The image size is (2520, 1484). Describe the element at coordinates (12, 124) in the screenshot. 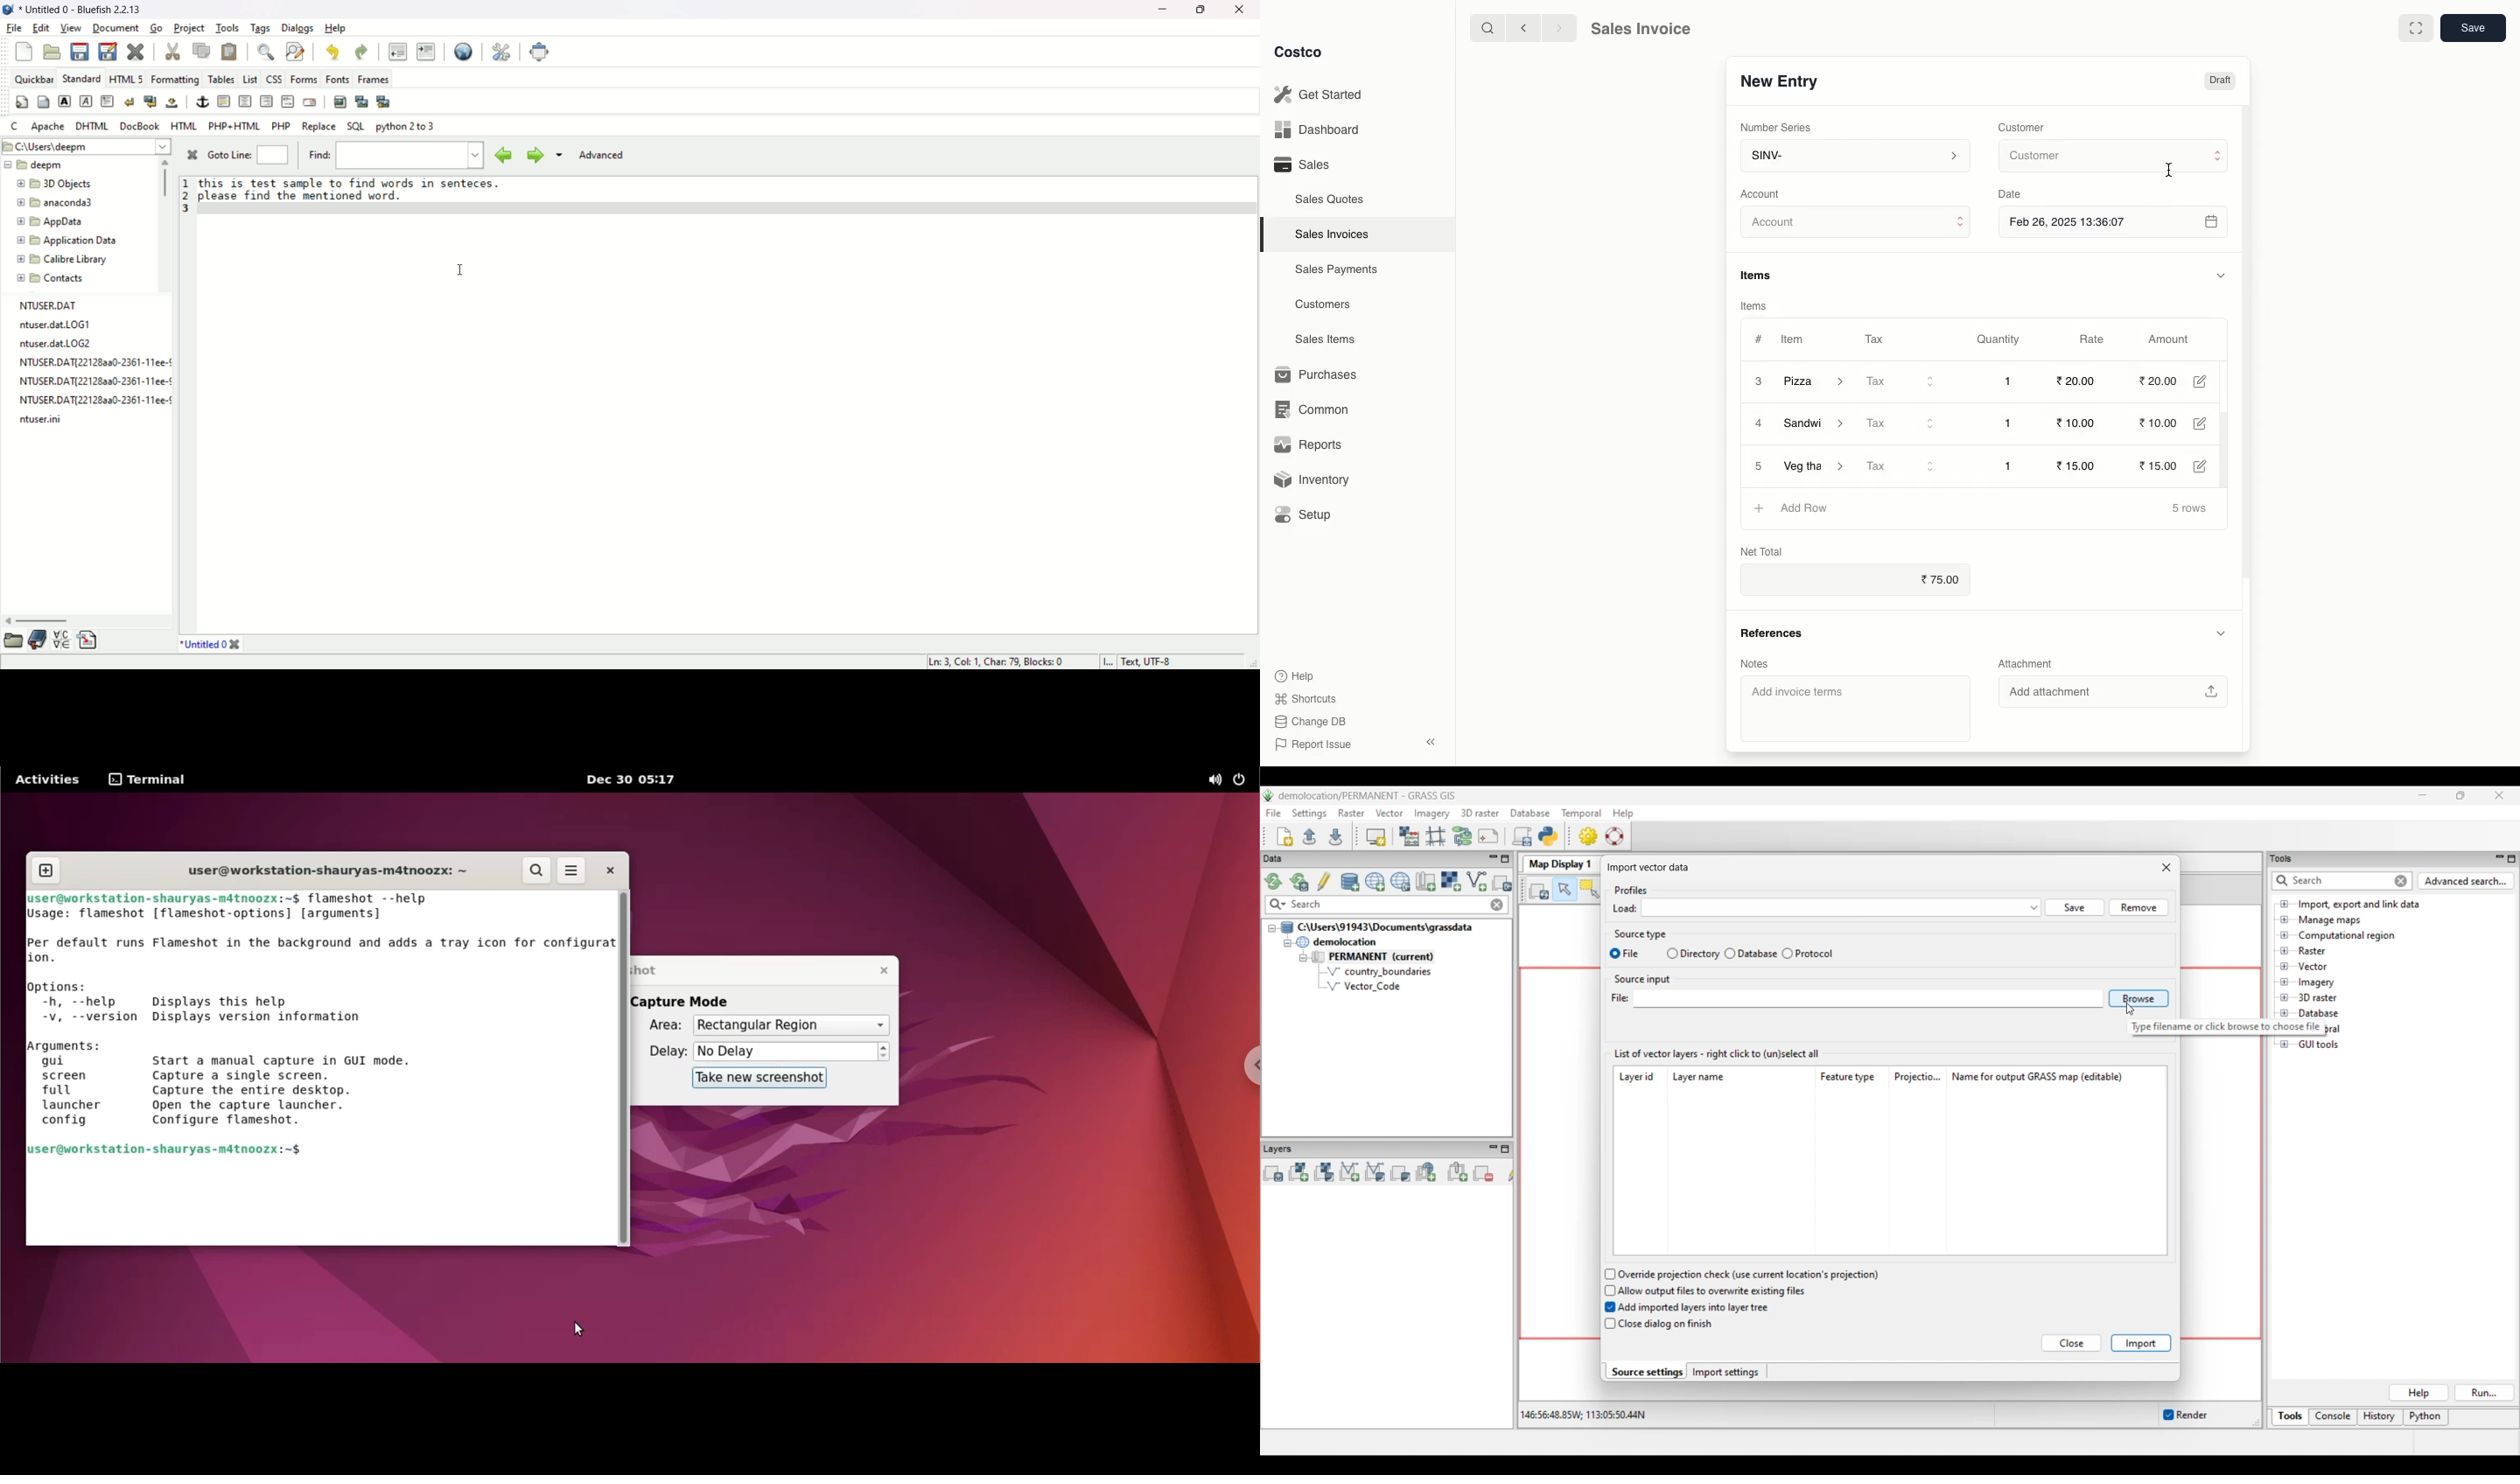

I see `C` at that location.